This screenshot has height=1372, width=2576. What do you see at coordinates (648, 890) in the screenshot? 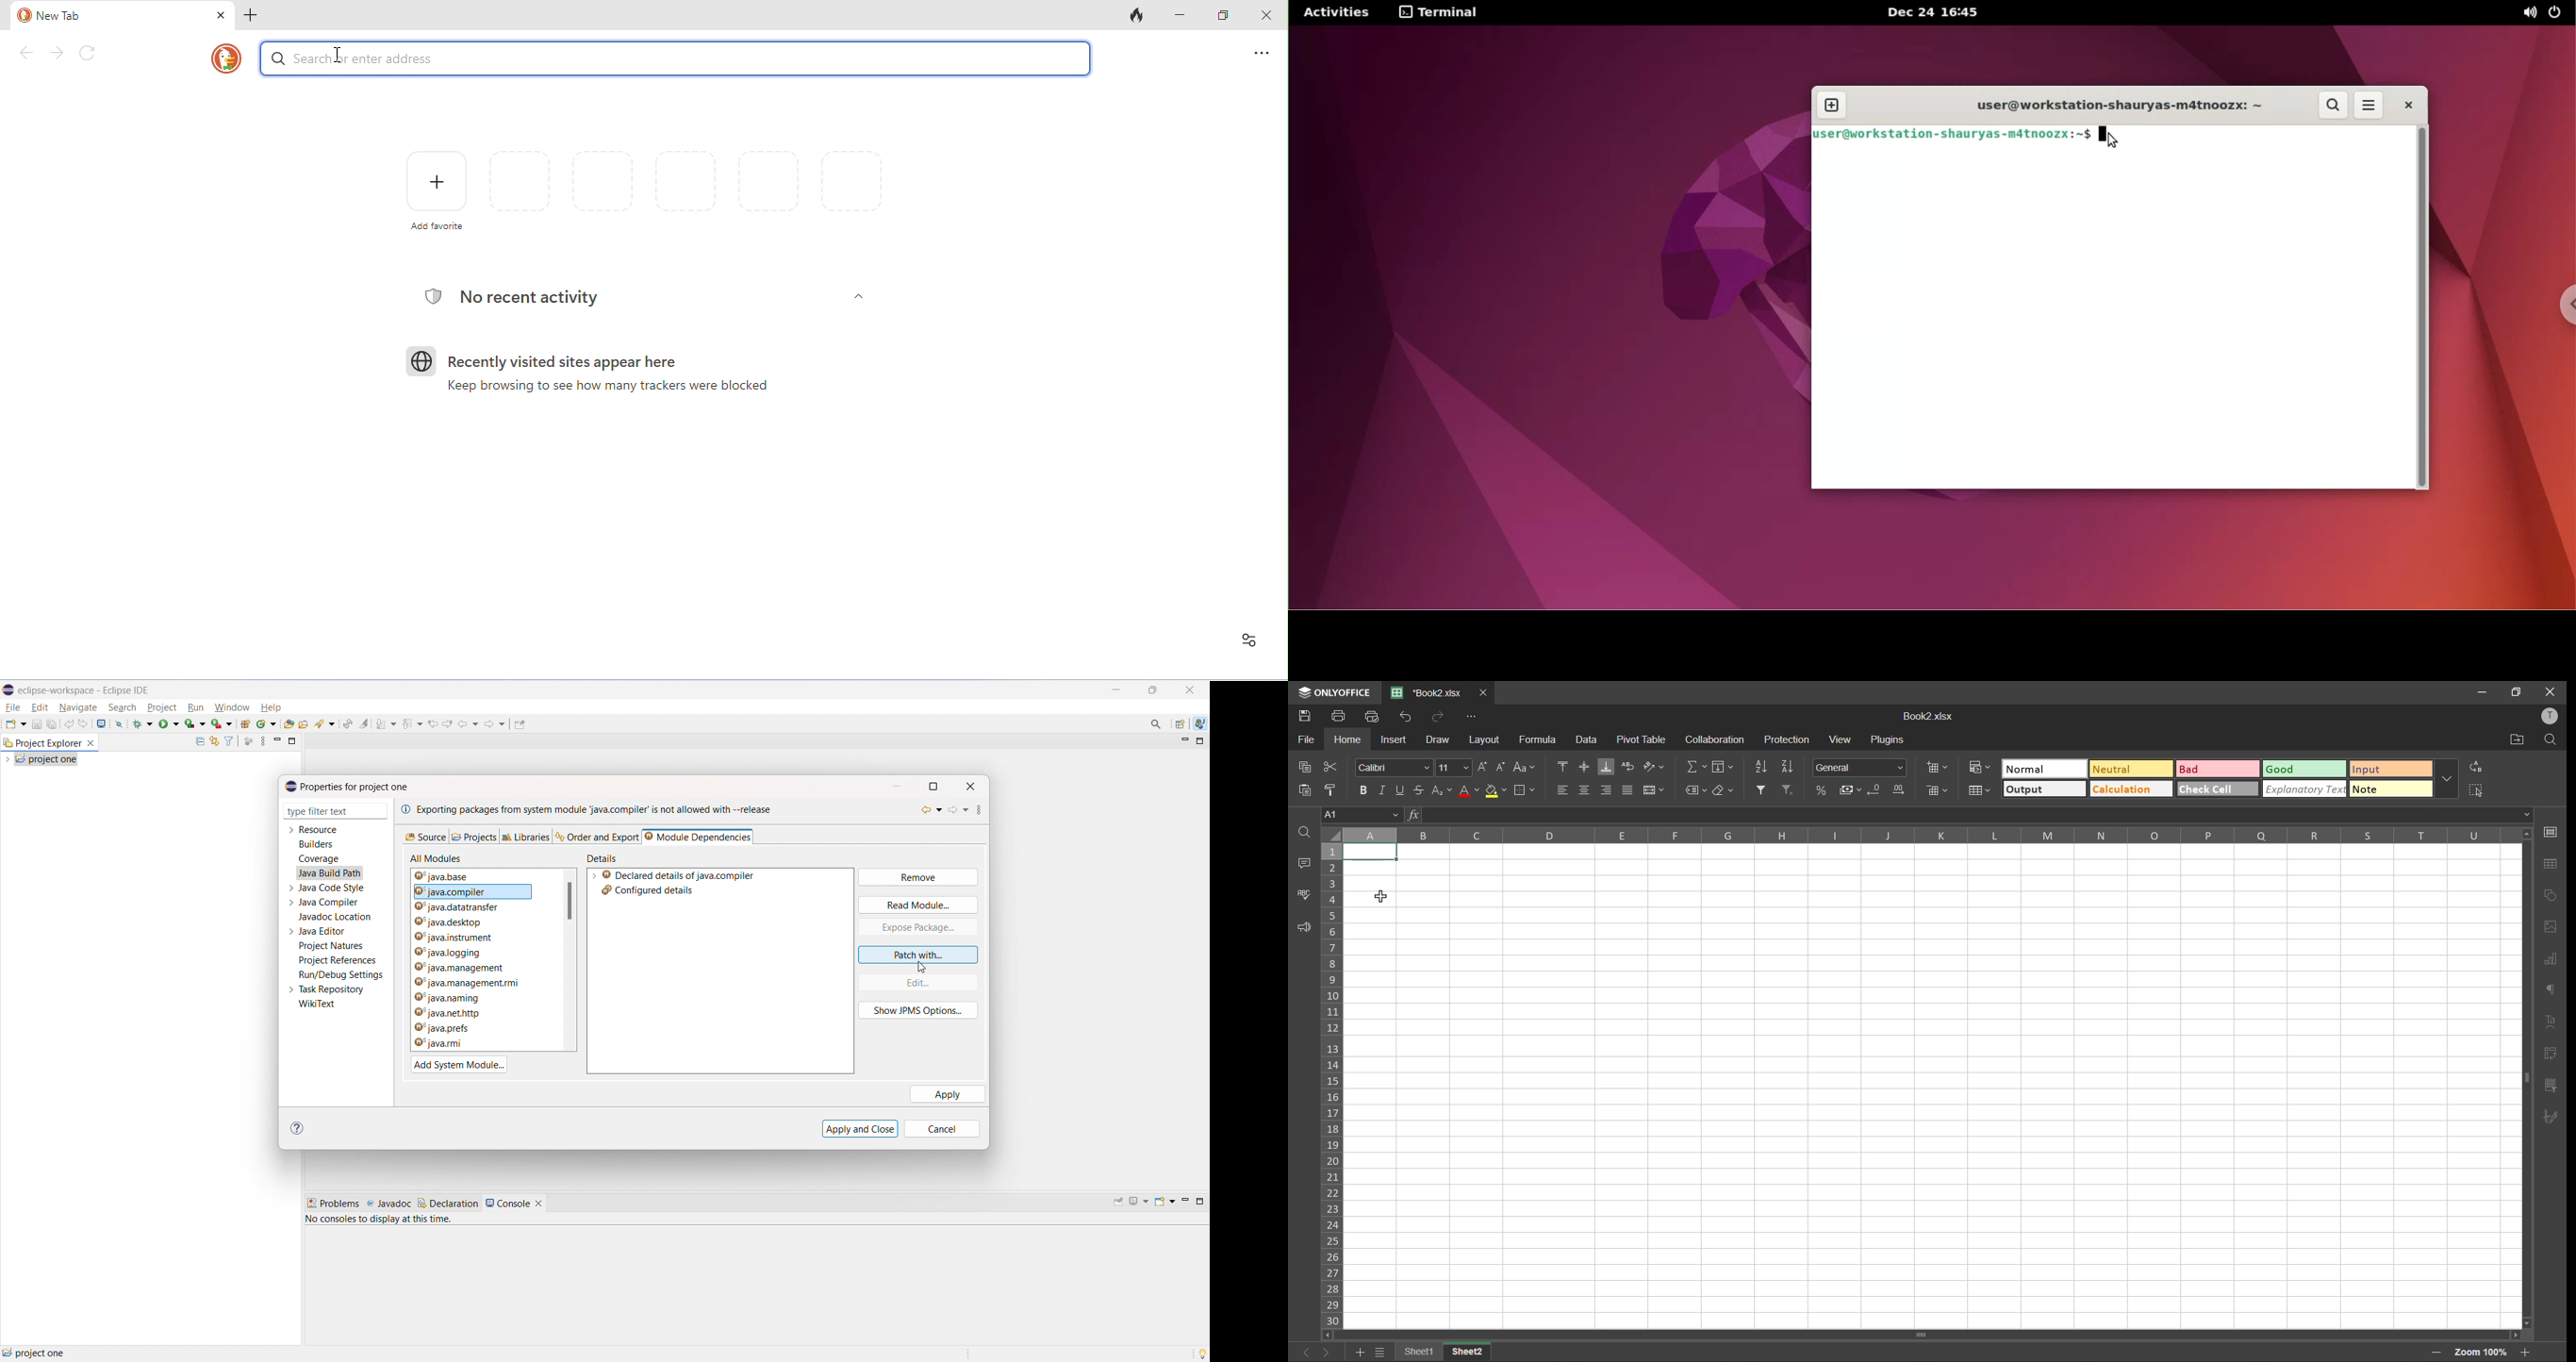
I see `configured details` at bounding box center [648, 890].